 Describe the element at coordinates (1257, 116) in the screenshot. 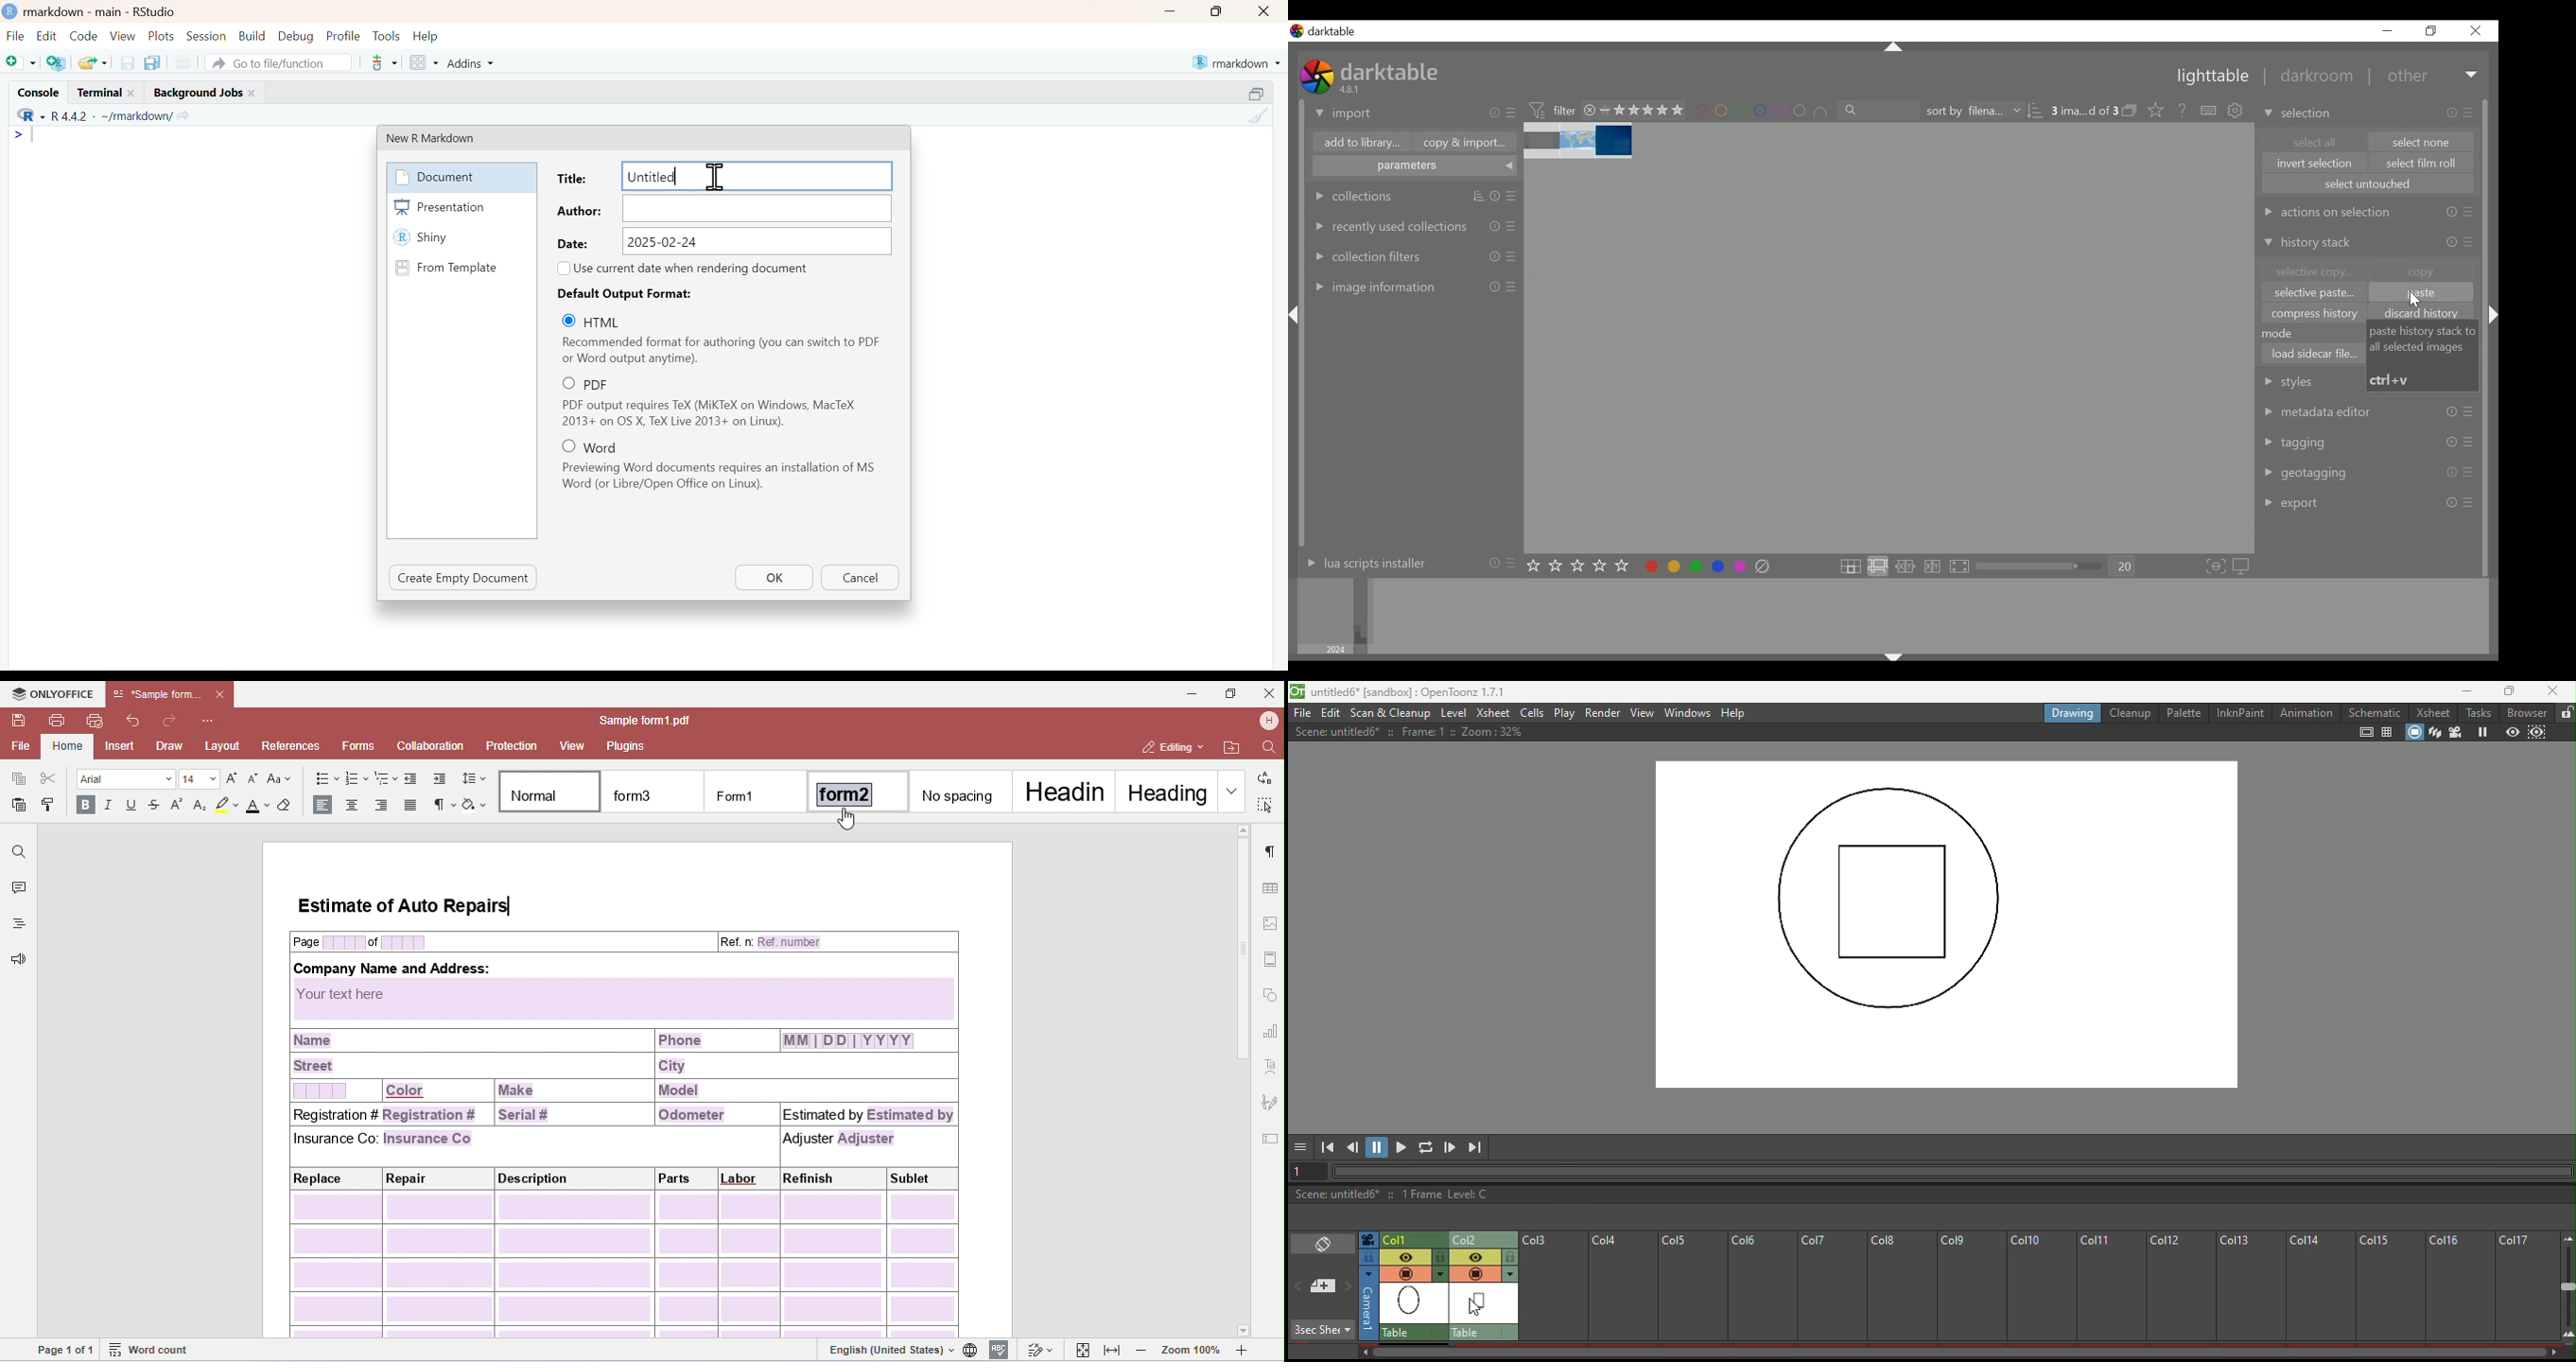

I see `Clear console` at that location.